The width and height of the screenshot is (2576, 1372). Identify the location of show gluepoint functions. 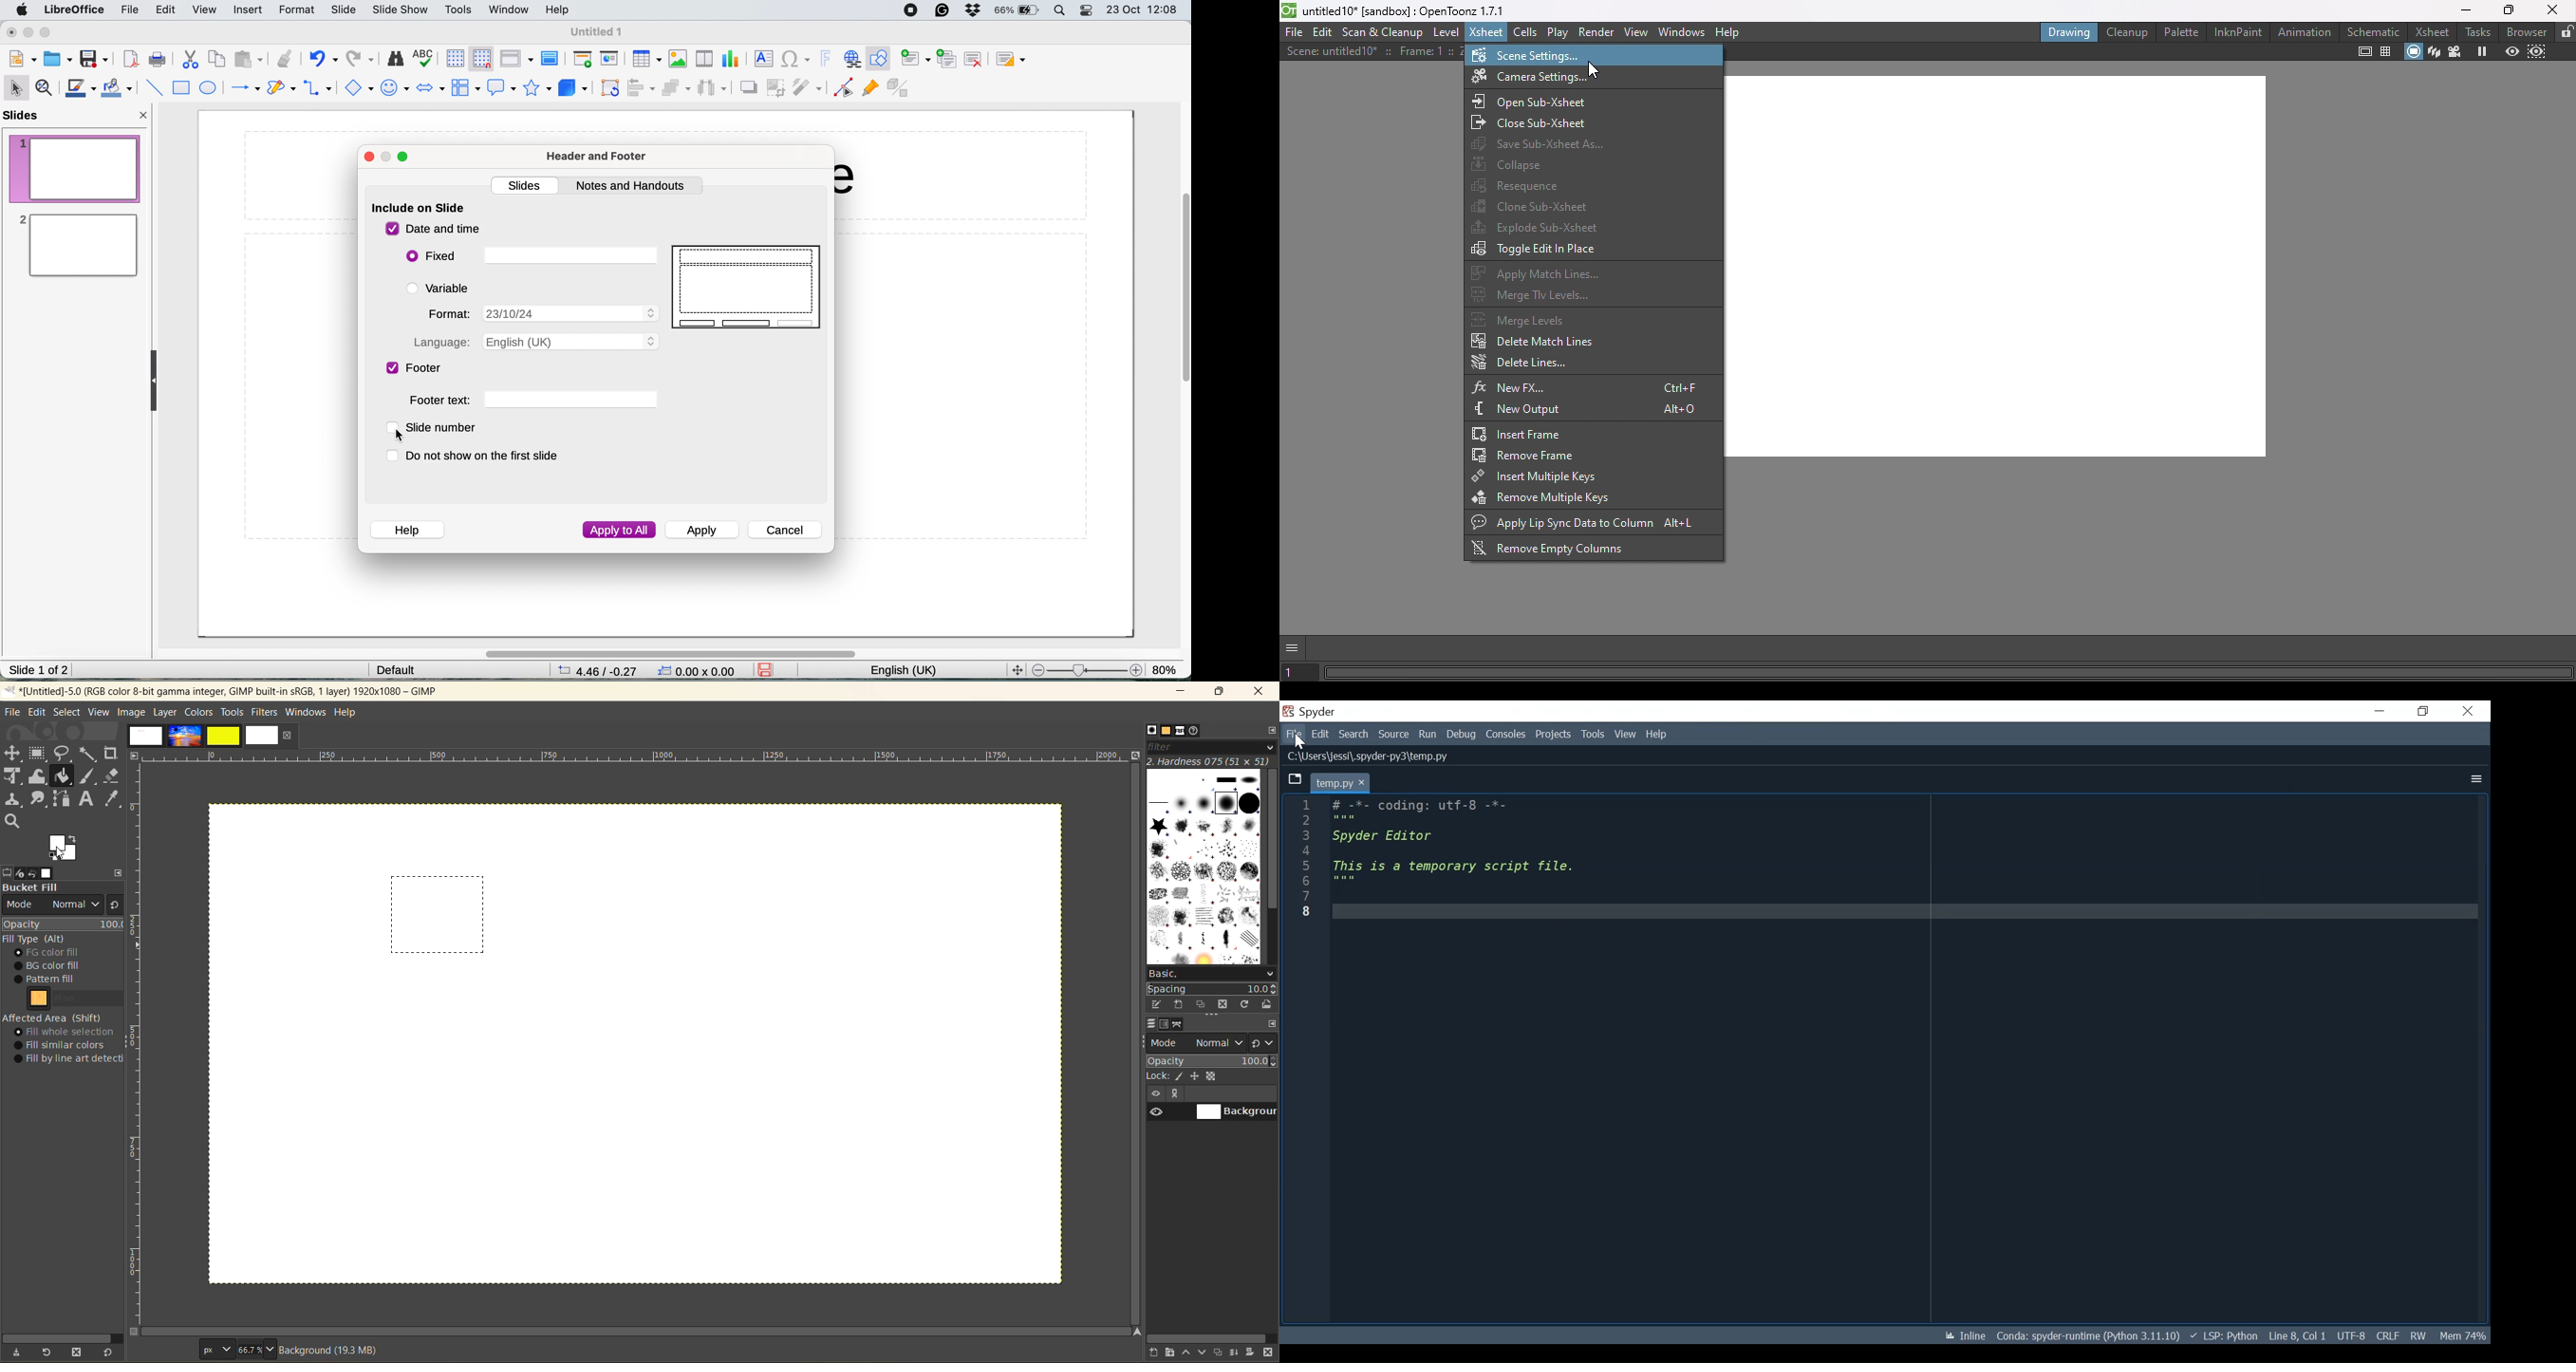
(870, 91).